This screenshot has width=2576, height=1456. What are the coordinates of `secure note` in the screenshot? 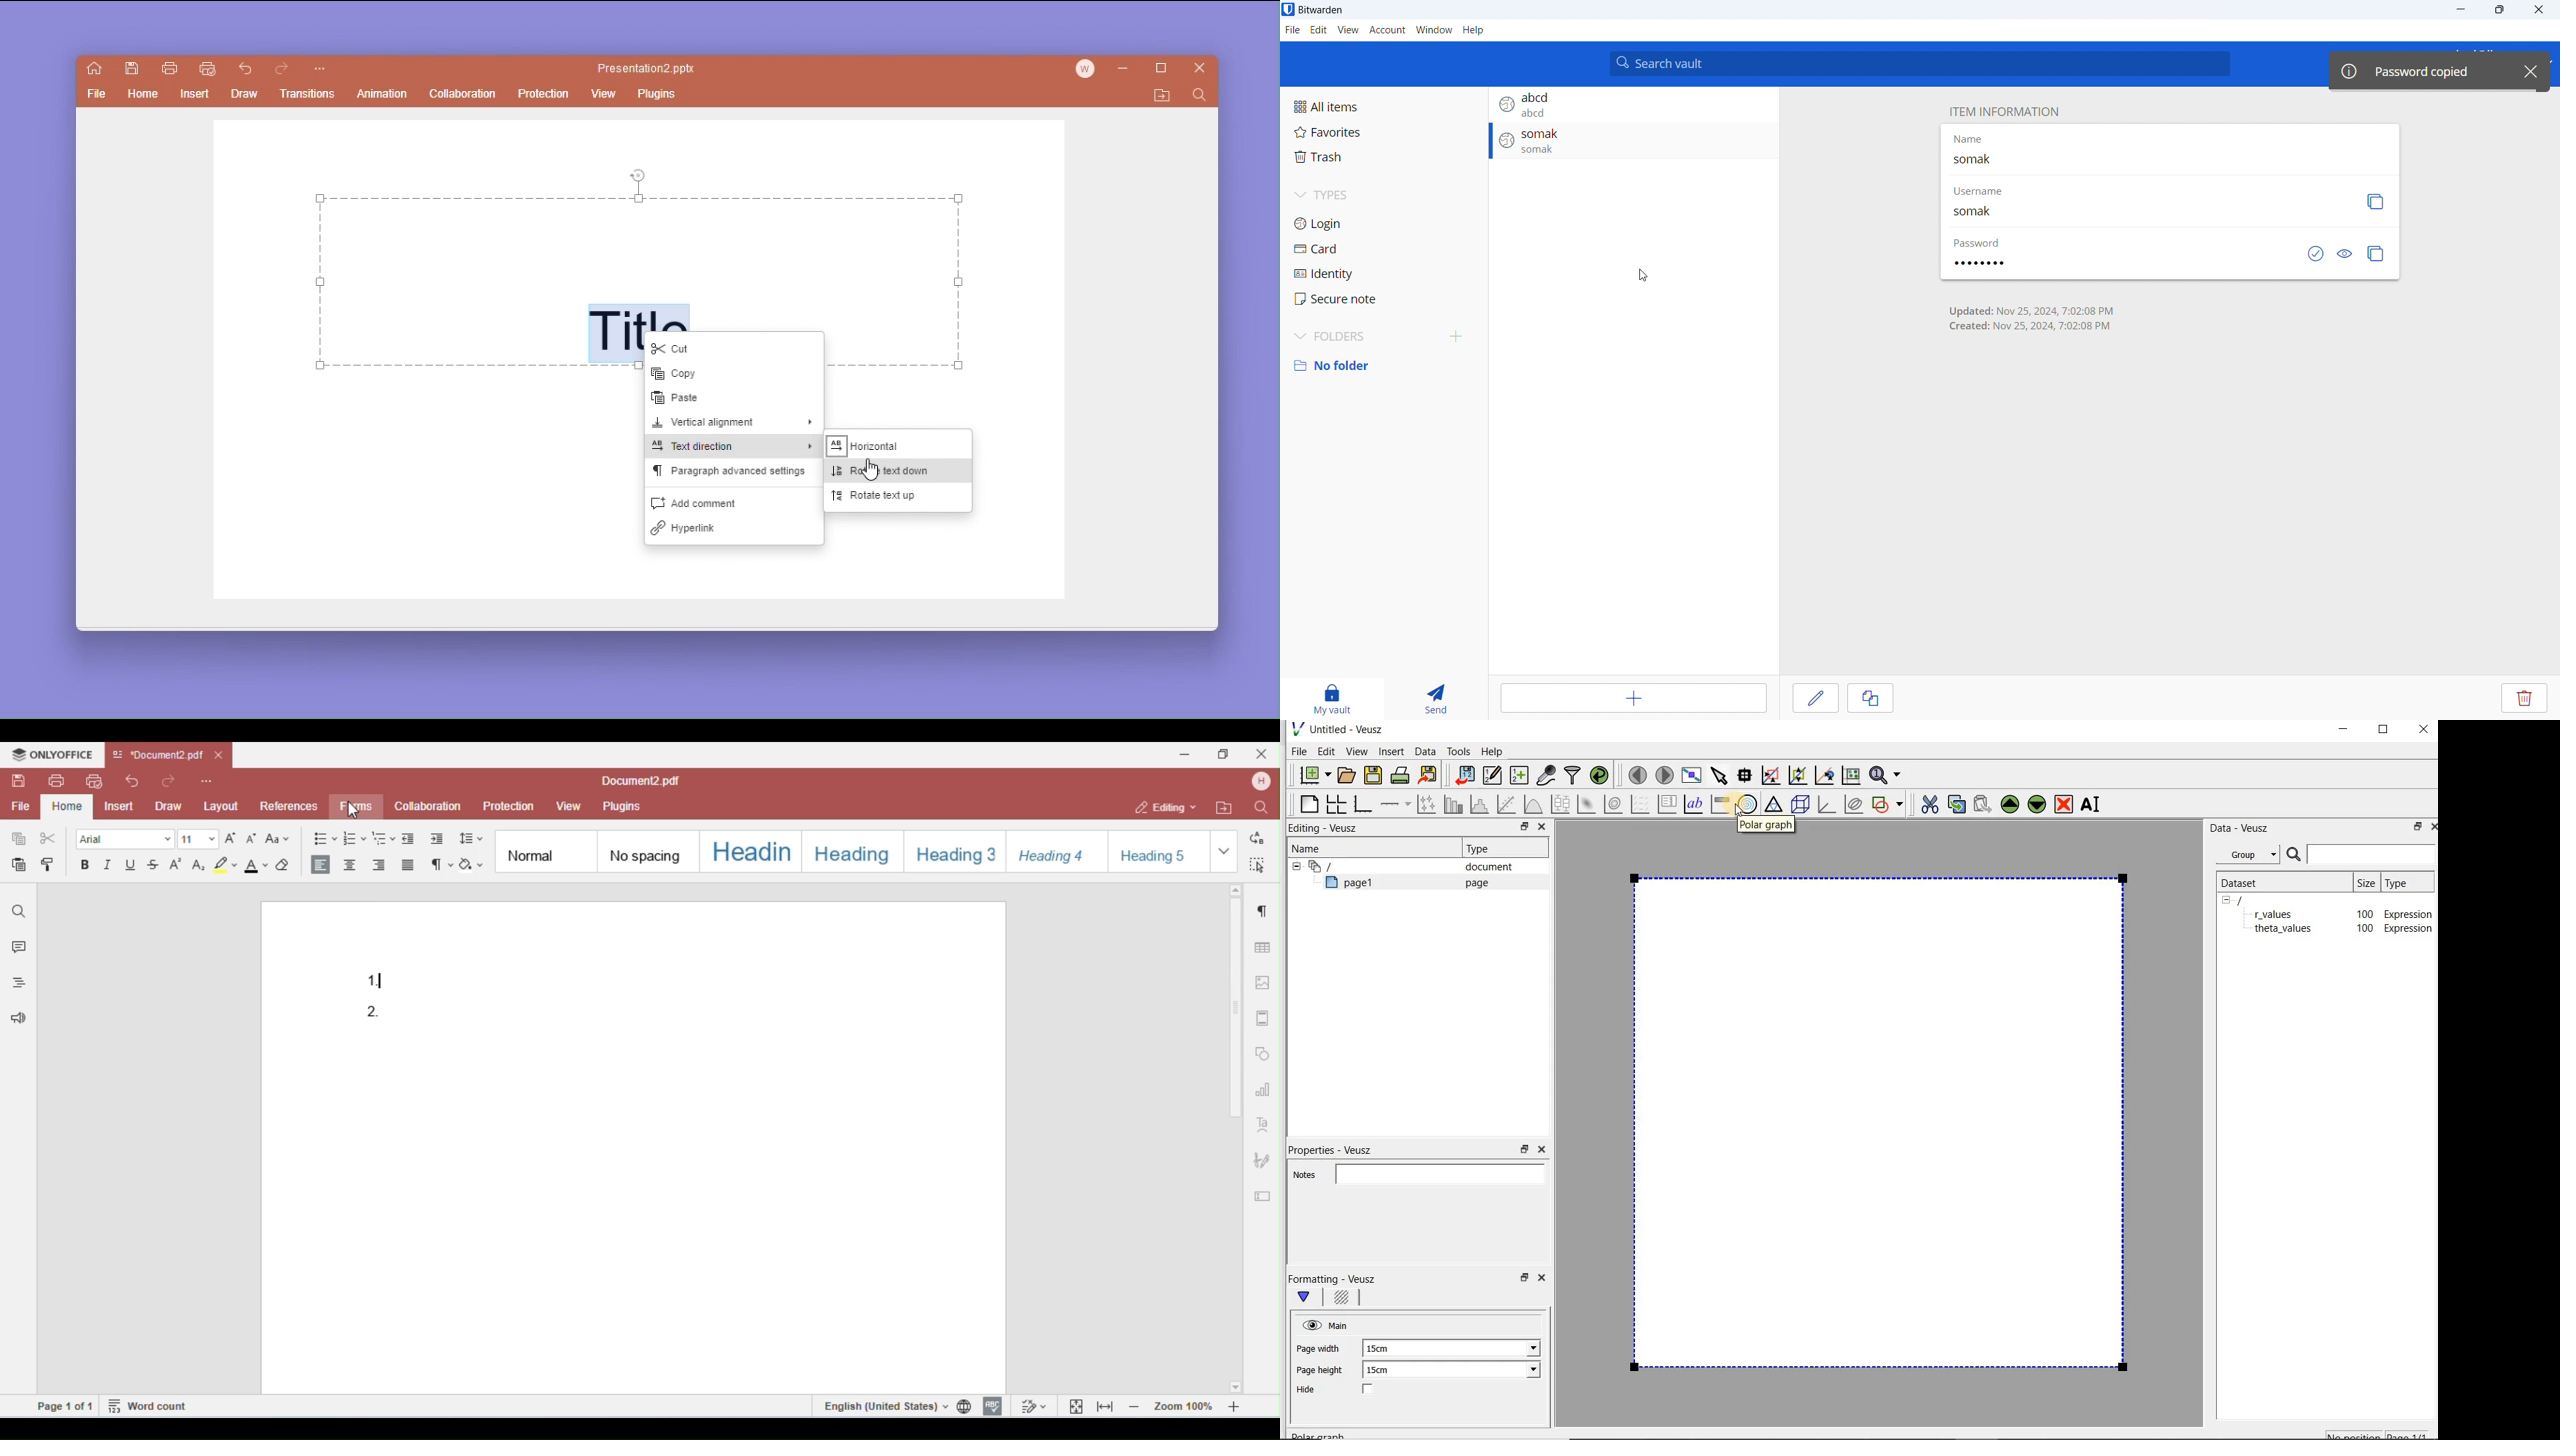 It's located at (1383, 299).